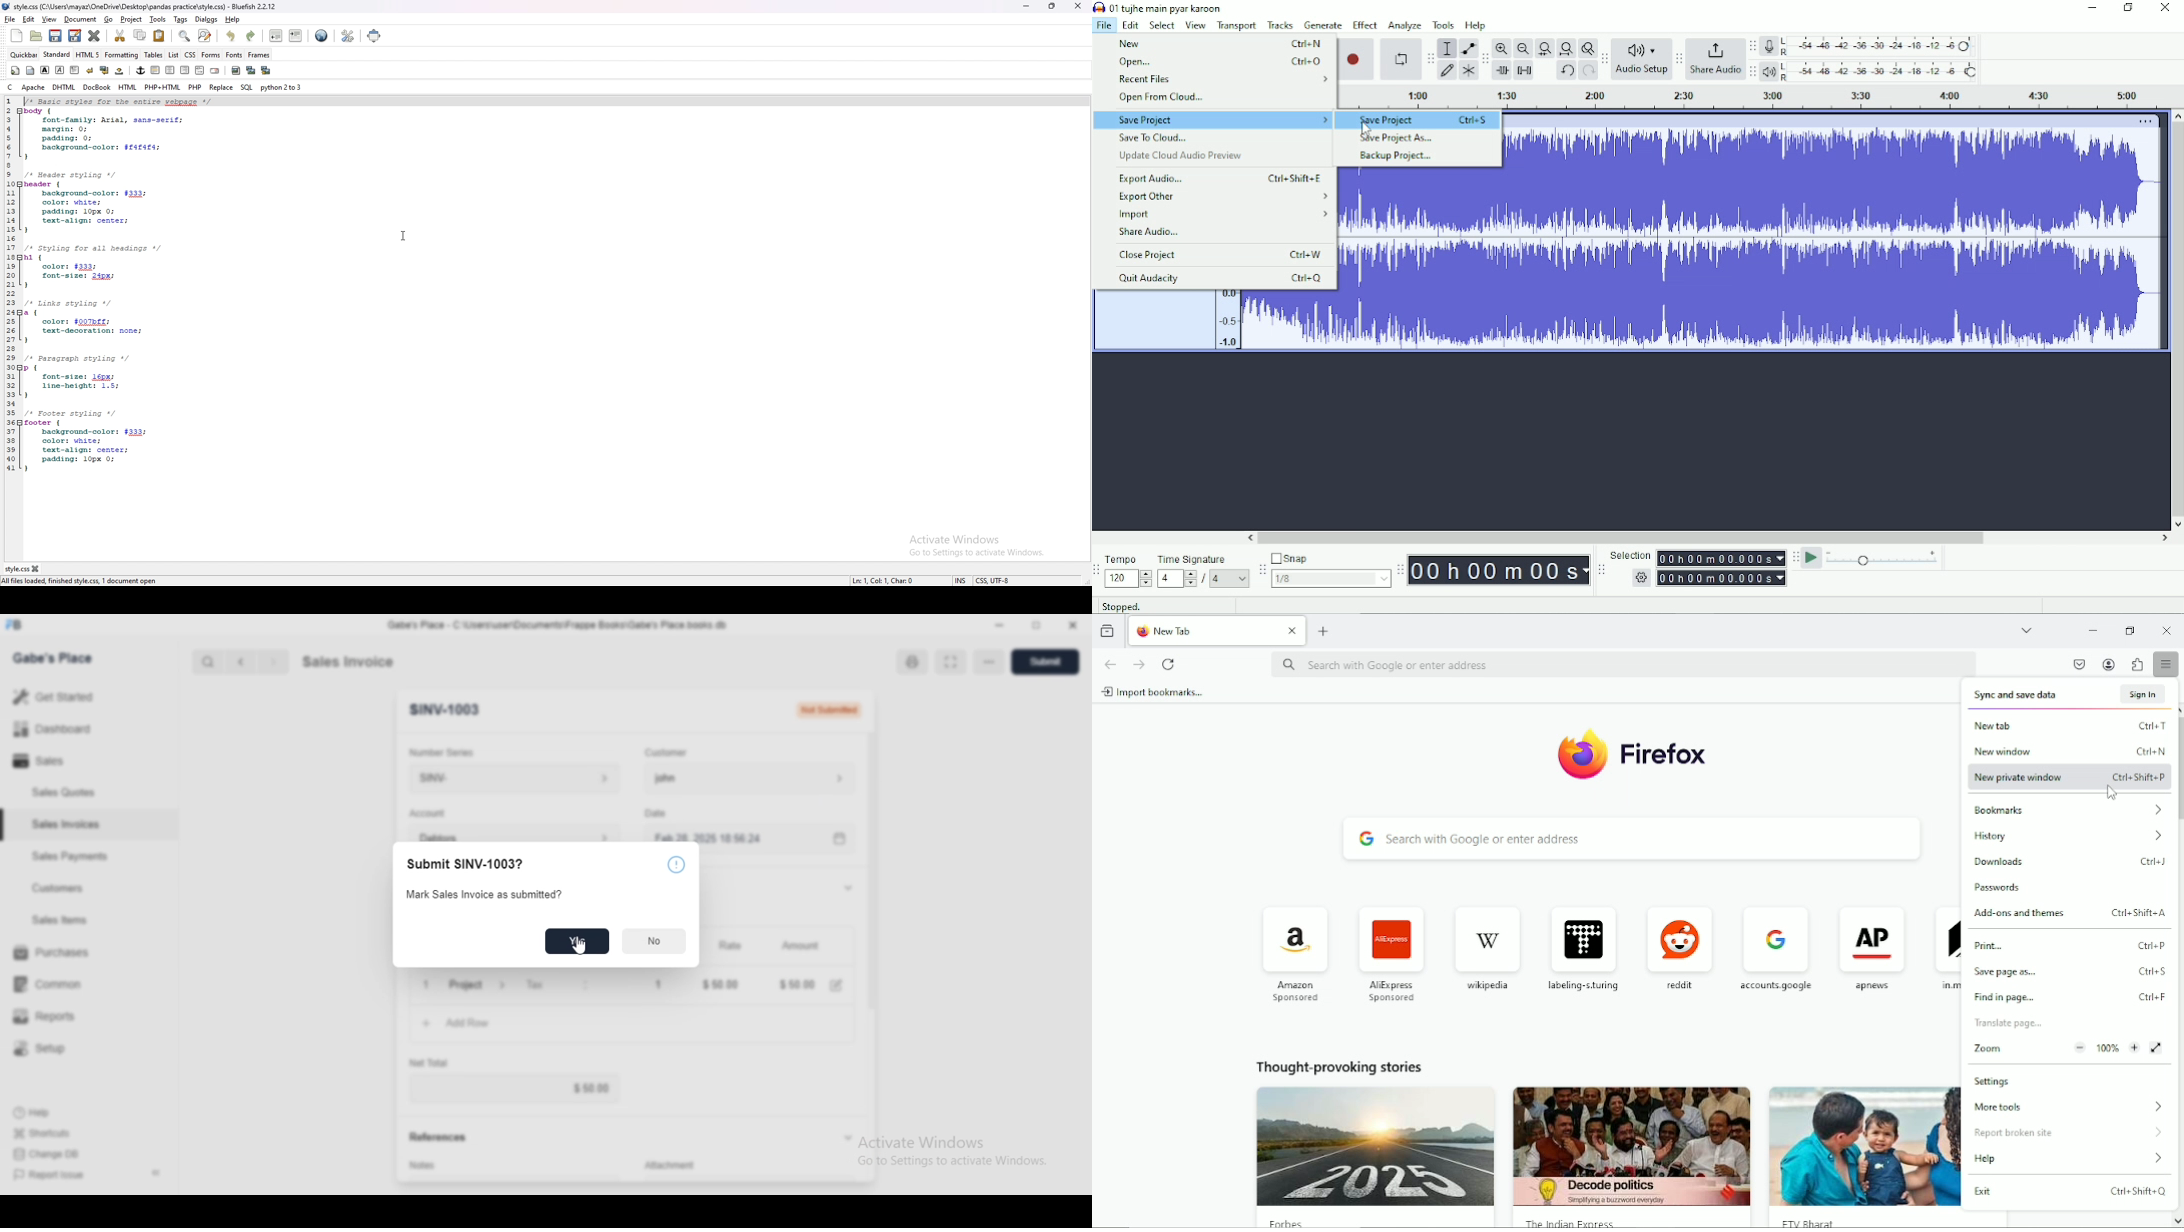  Describe the element at coordinates (259, 55) in the screenshot. I see `frames` at that location.